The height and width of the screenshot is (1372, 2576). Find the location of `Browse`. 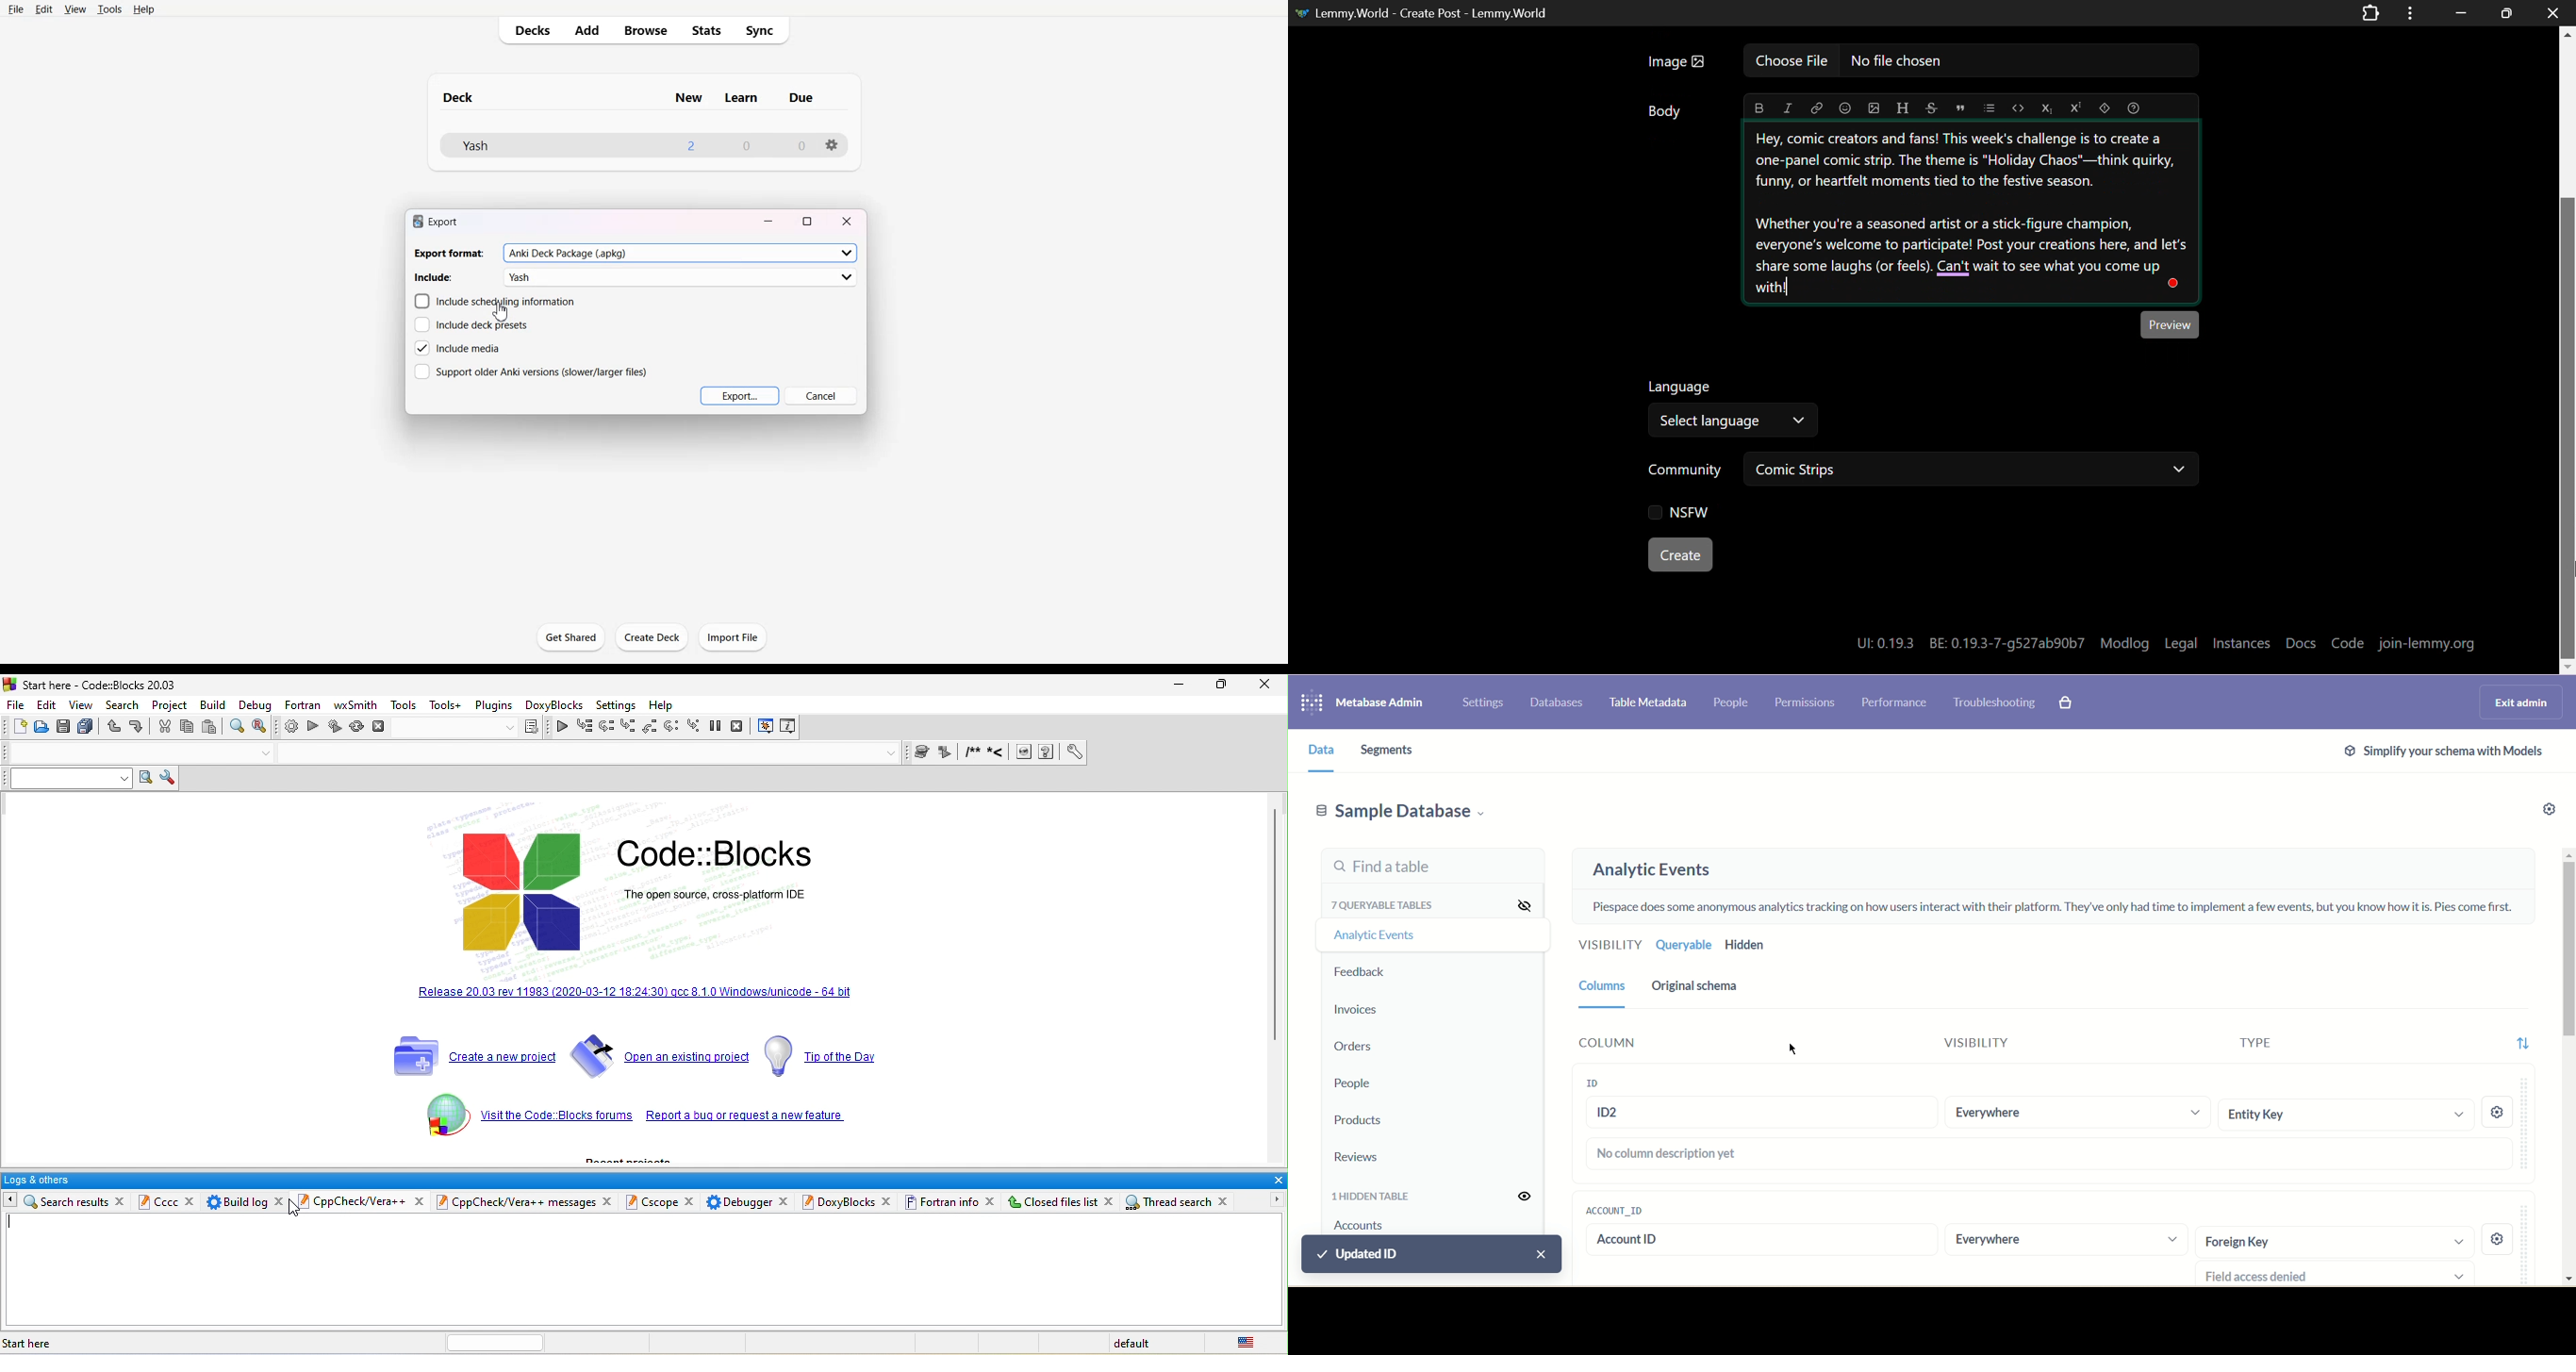

Browse is located at coordinates (644, 30).